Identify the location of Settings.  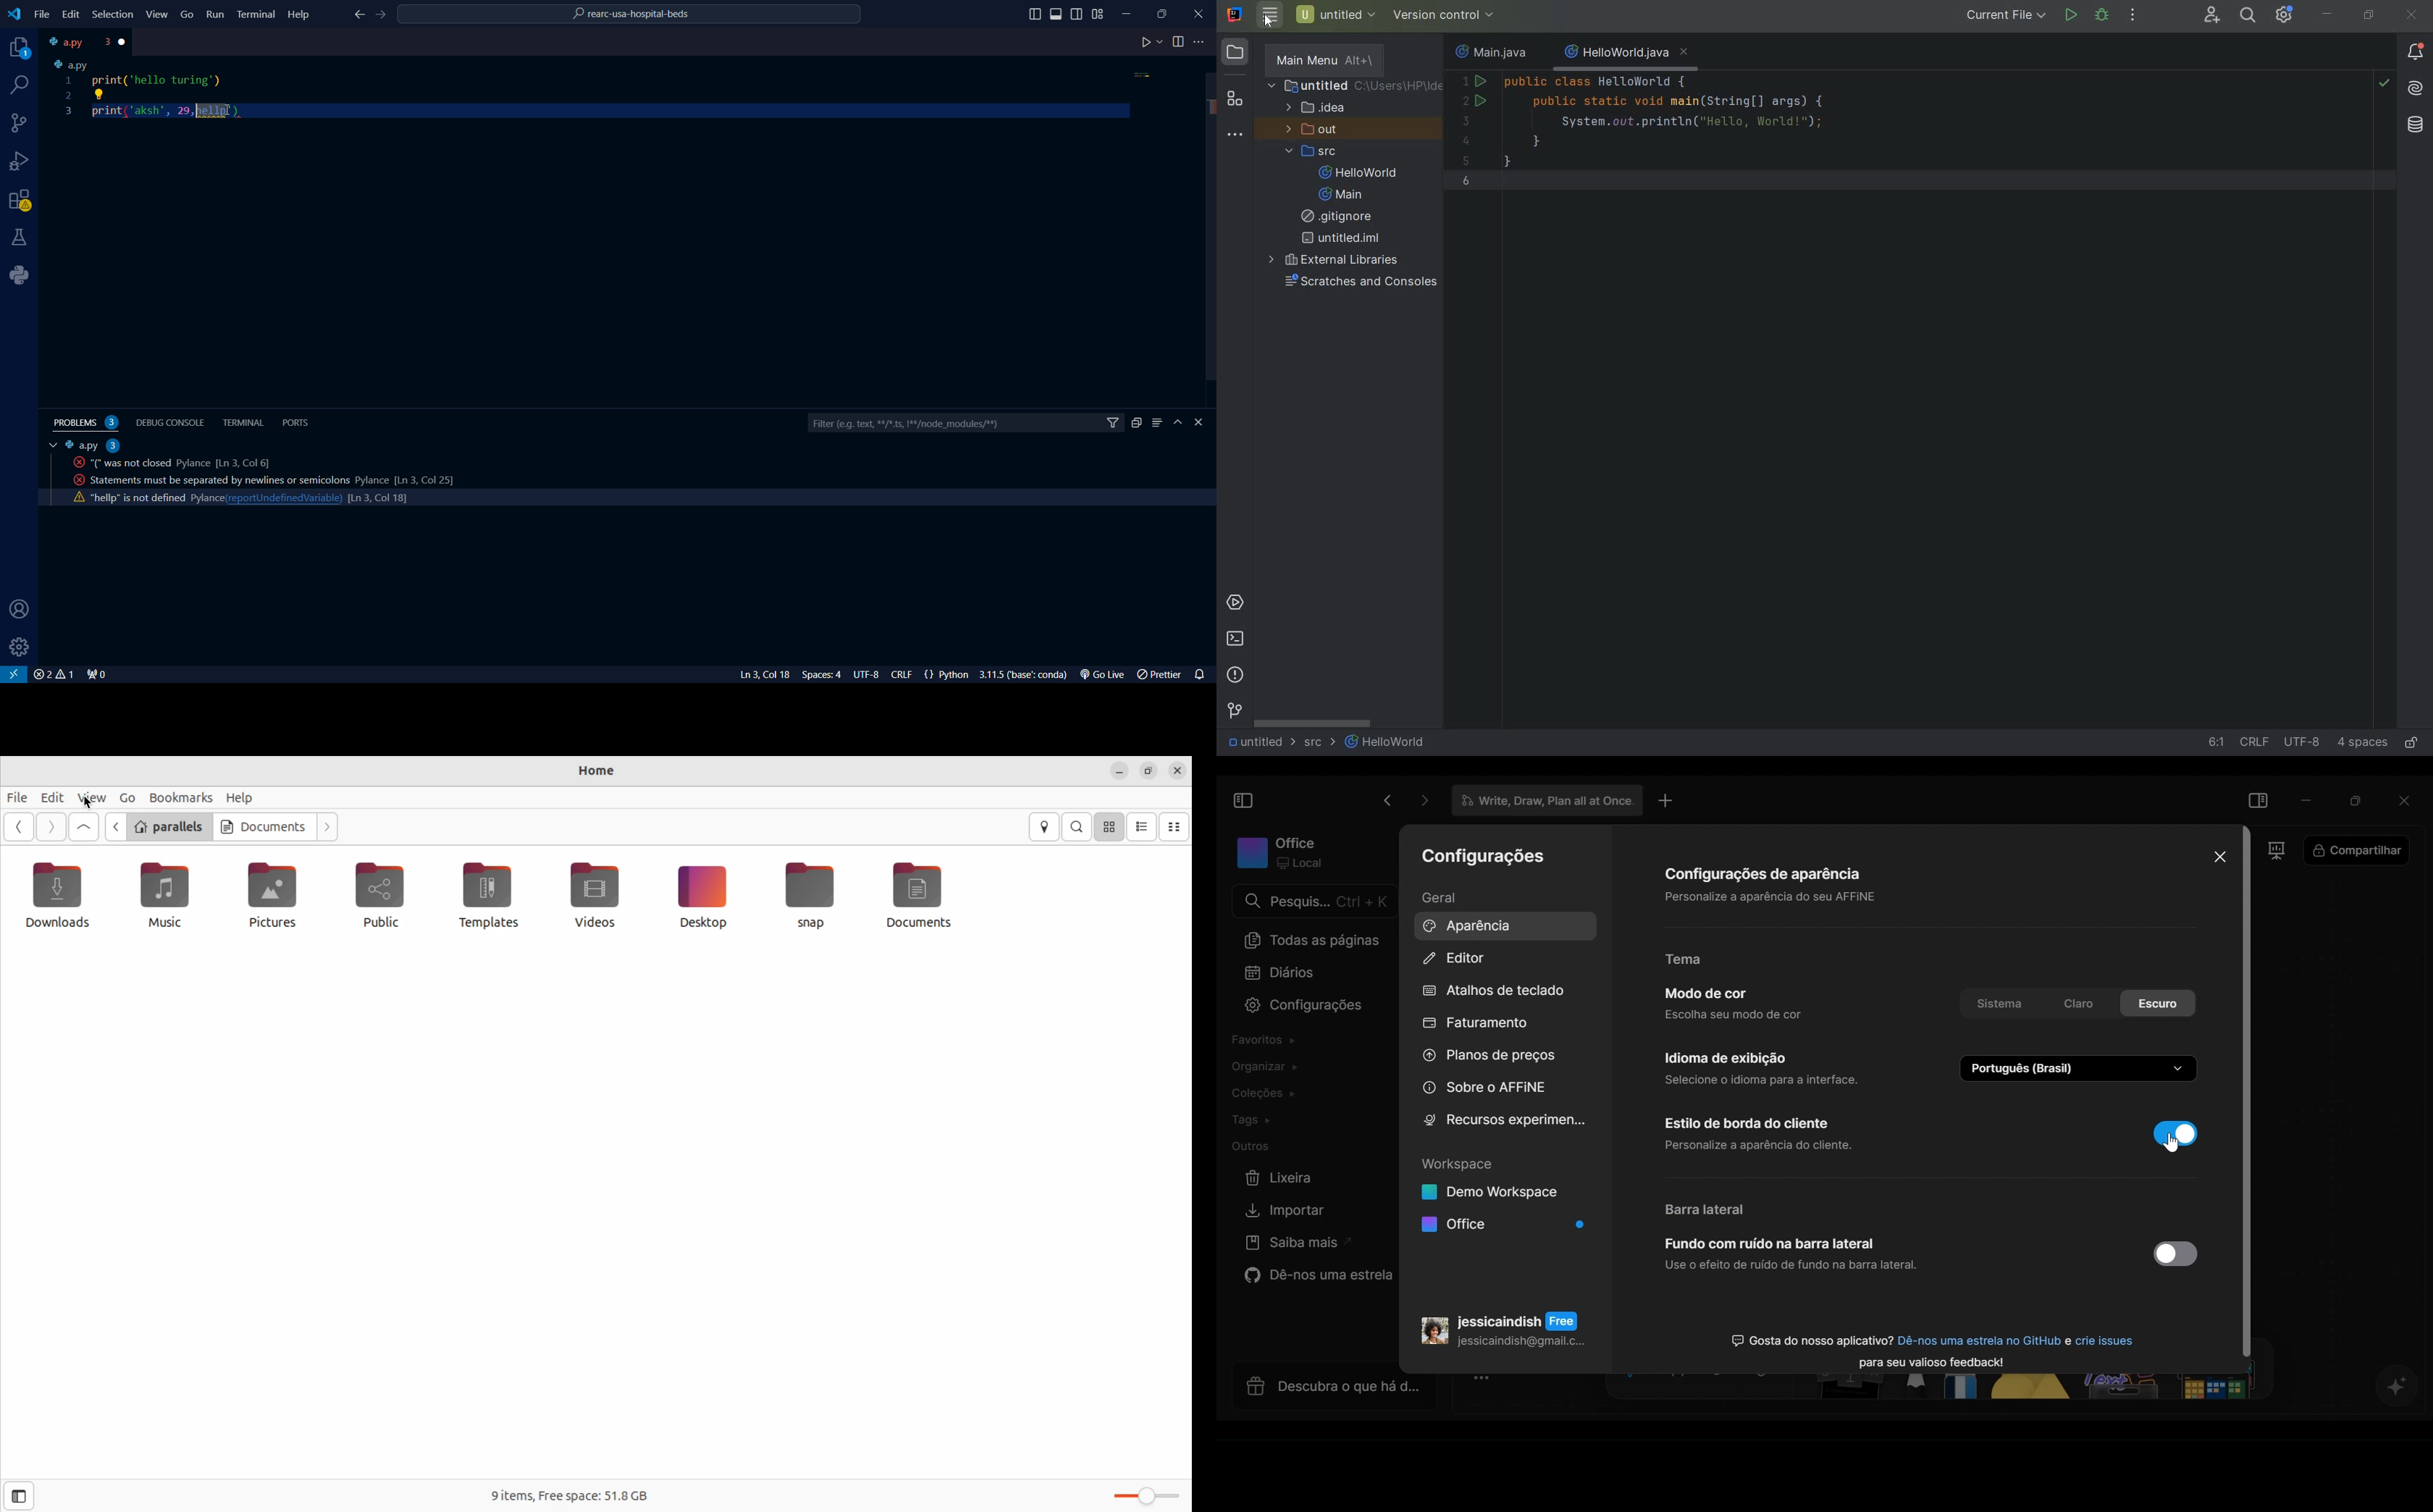
(1484, 858).